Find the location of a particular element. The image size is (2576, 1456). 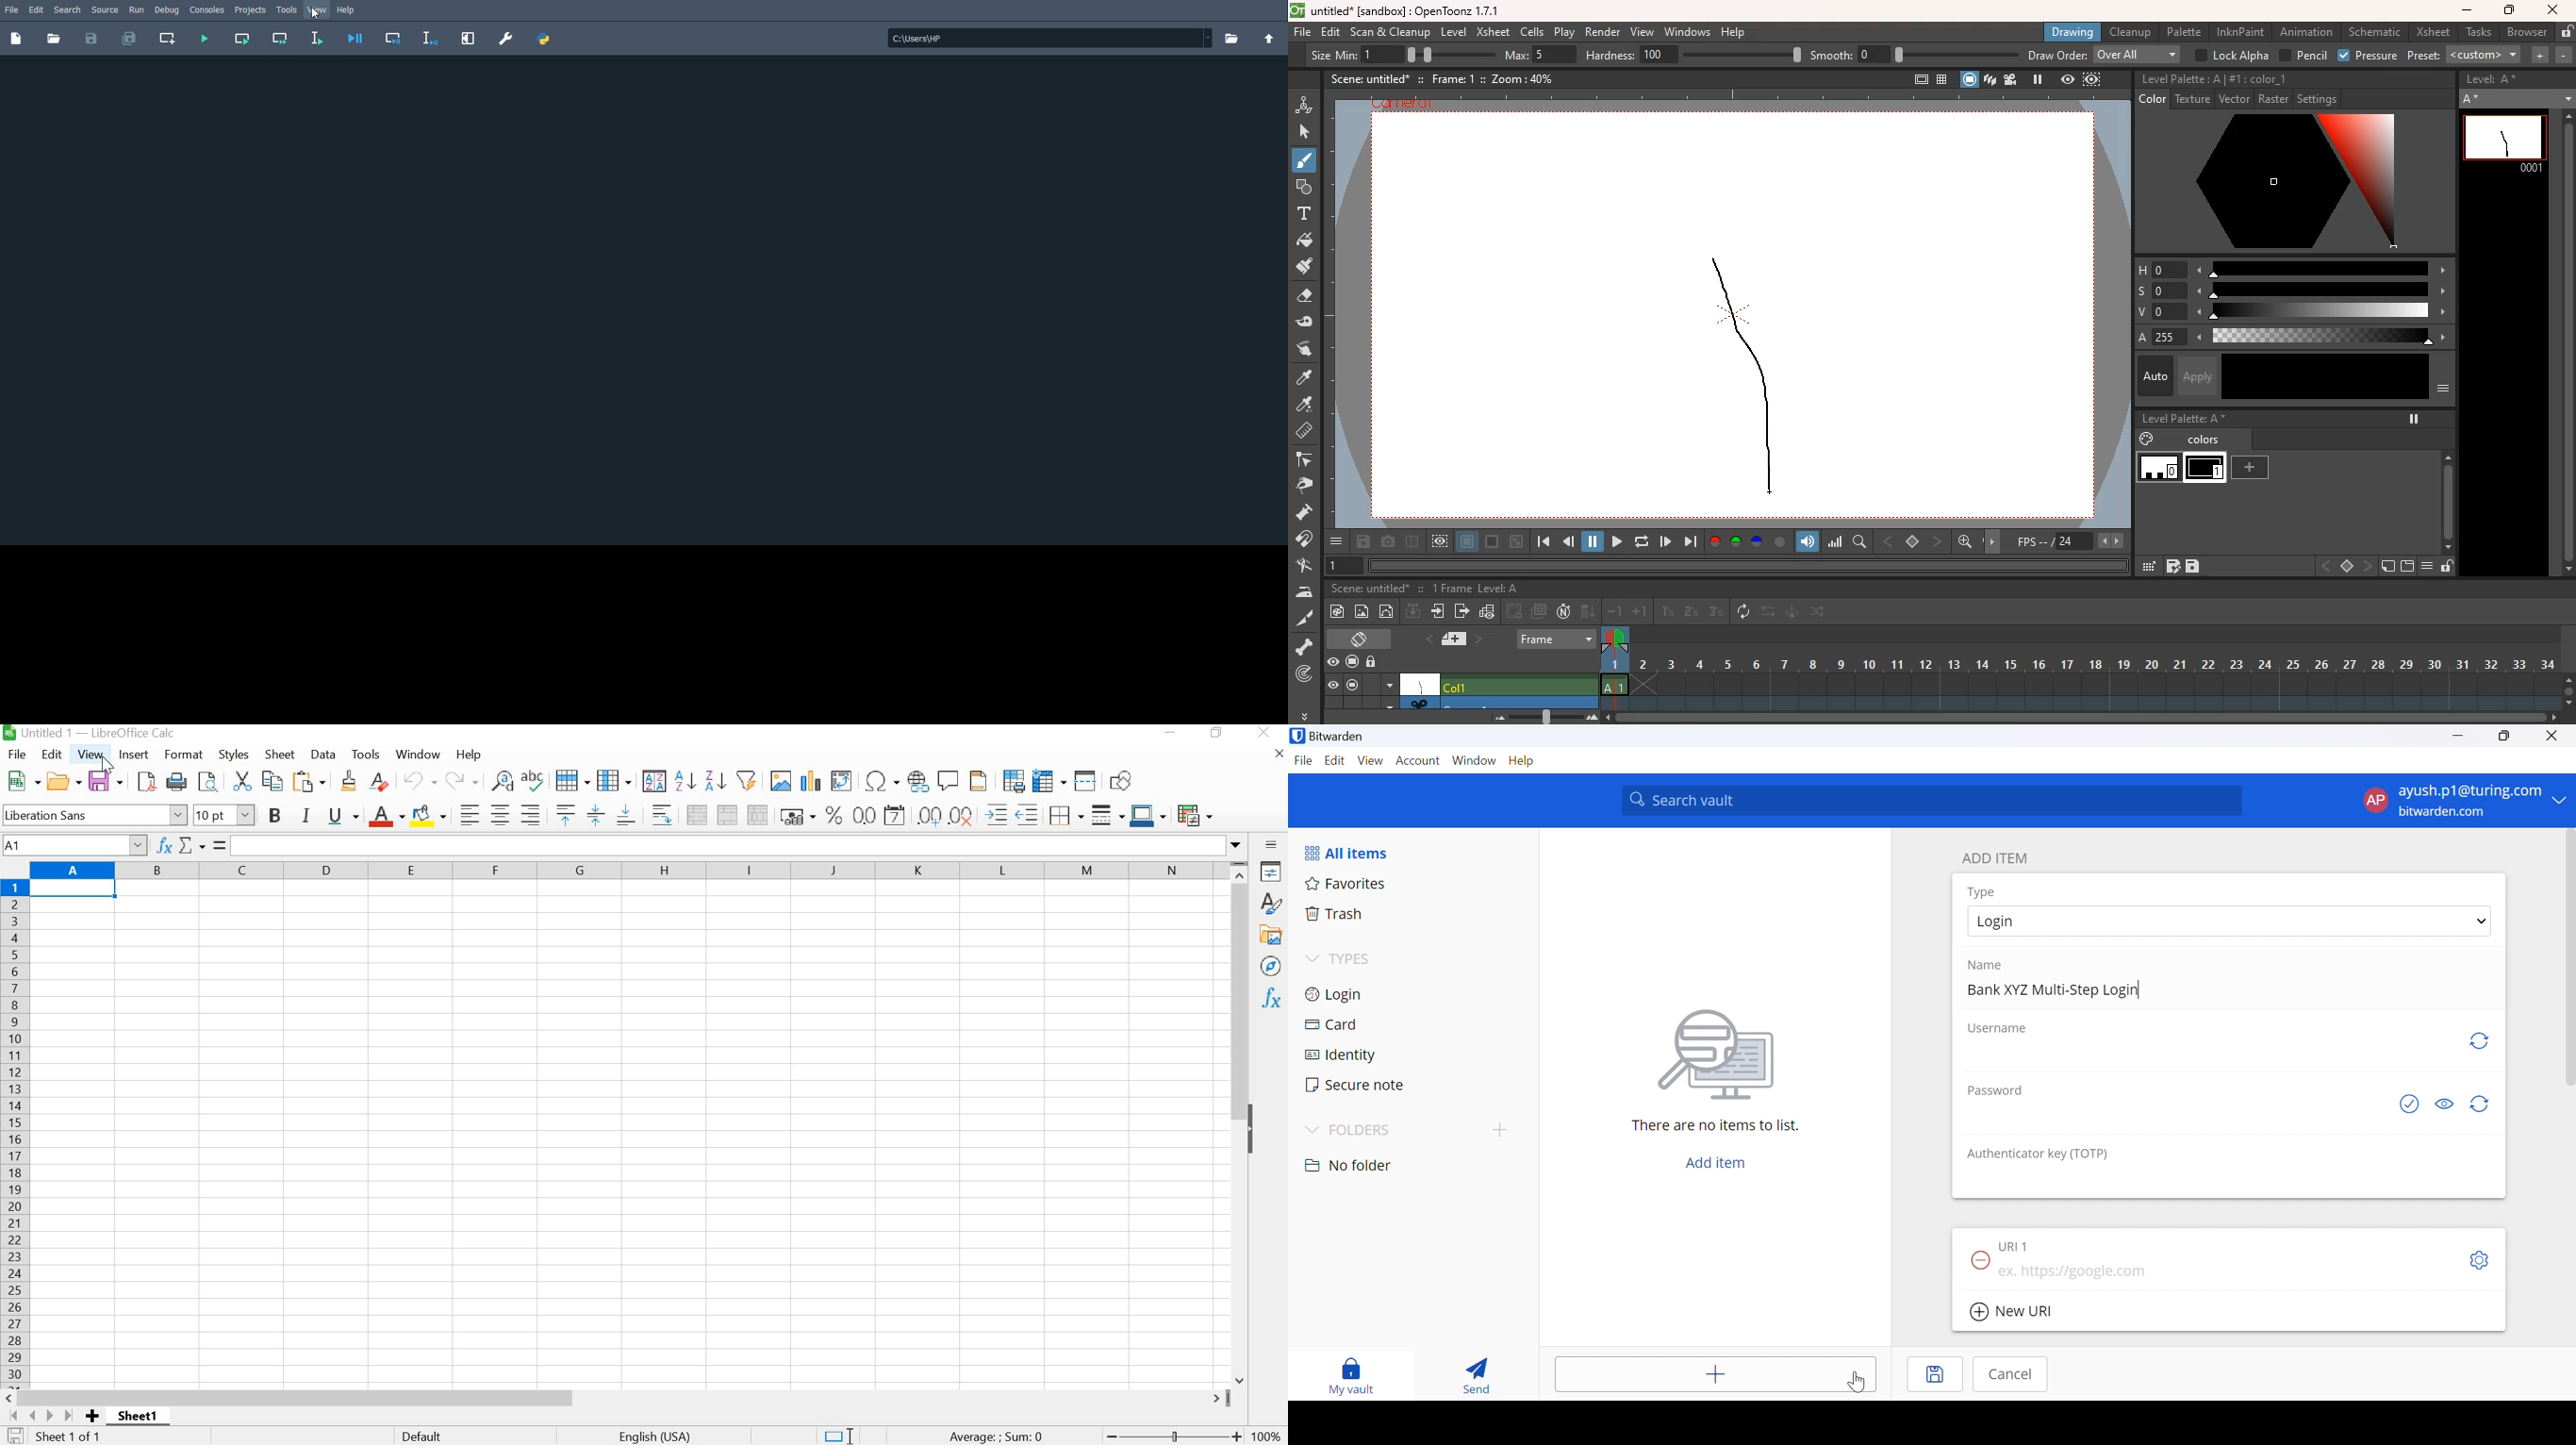

Trash is located at coordinates (1334, 913).